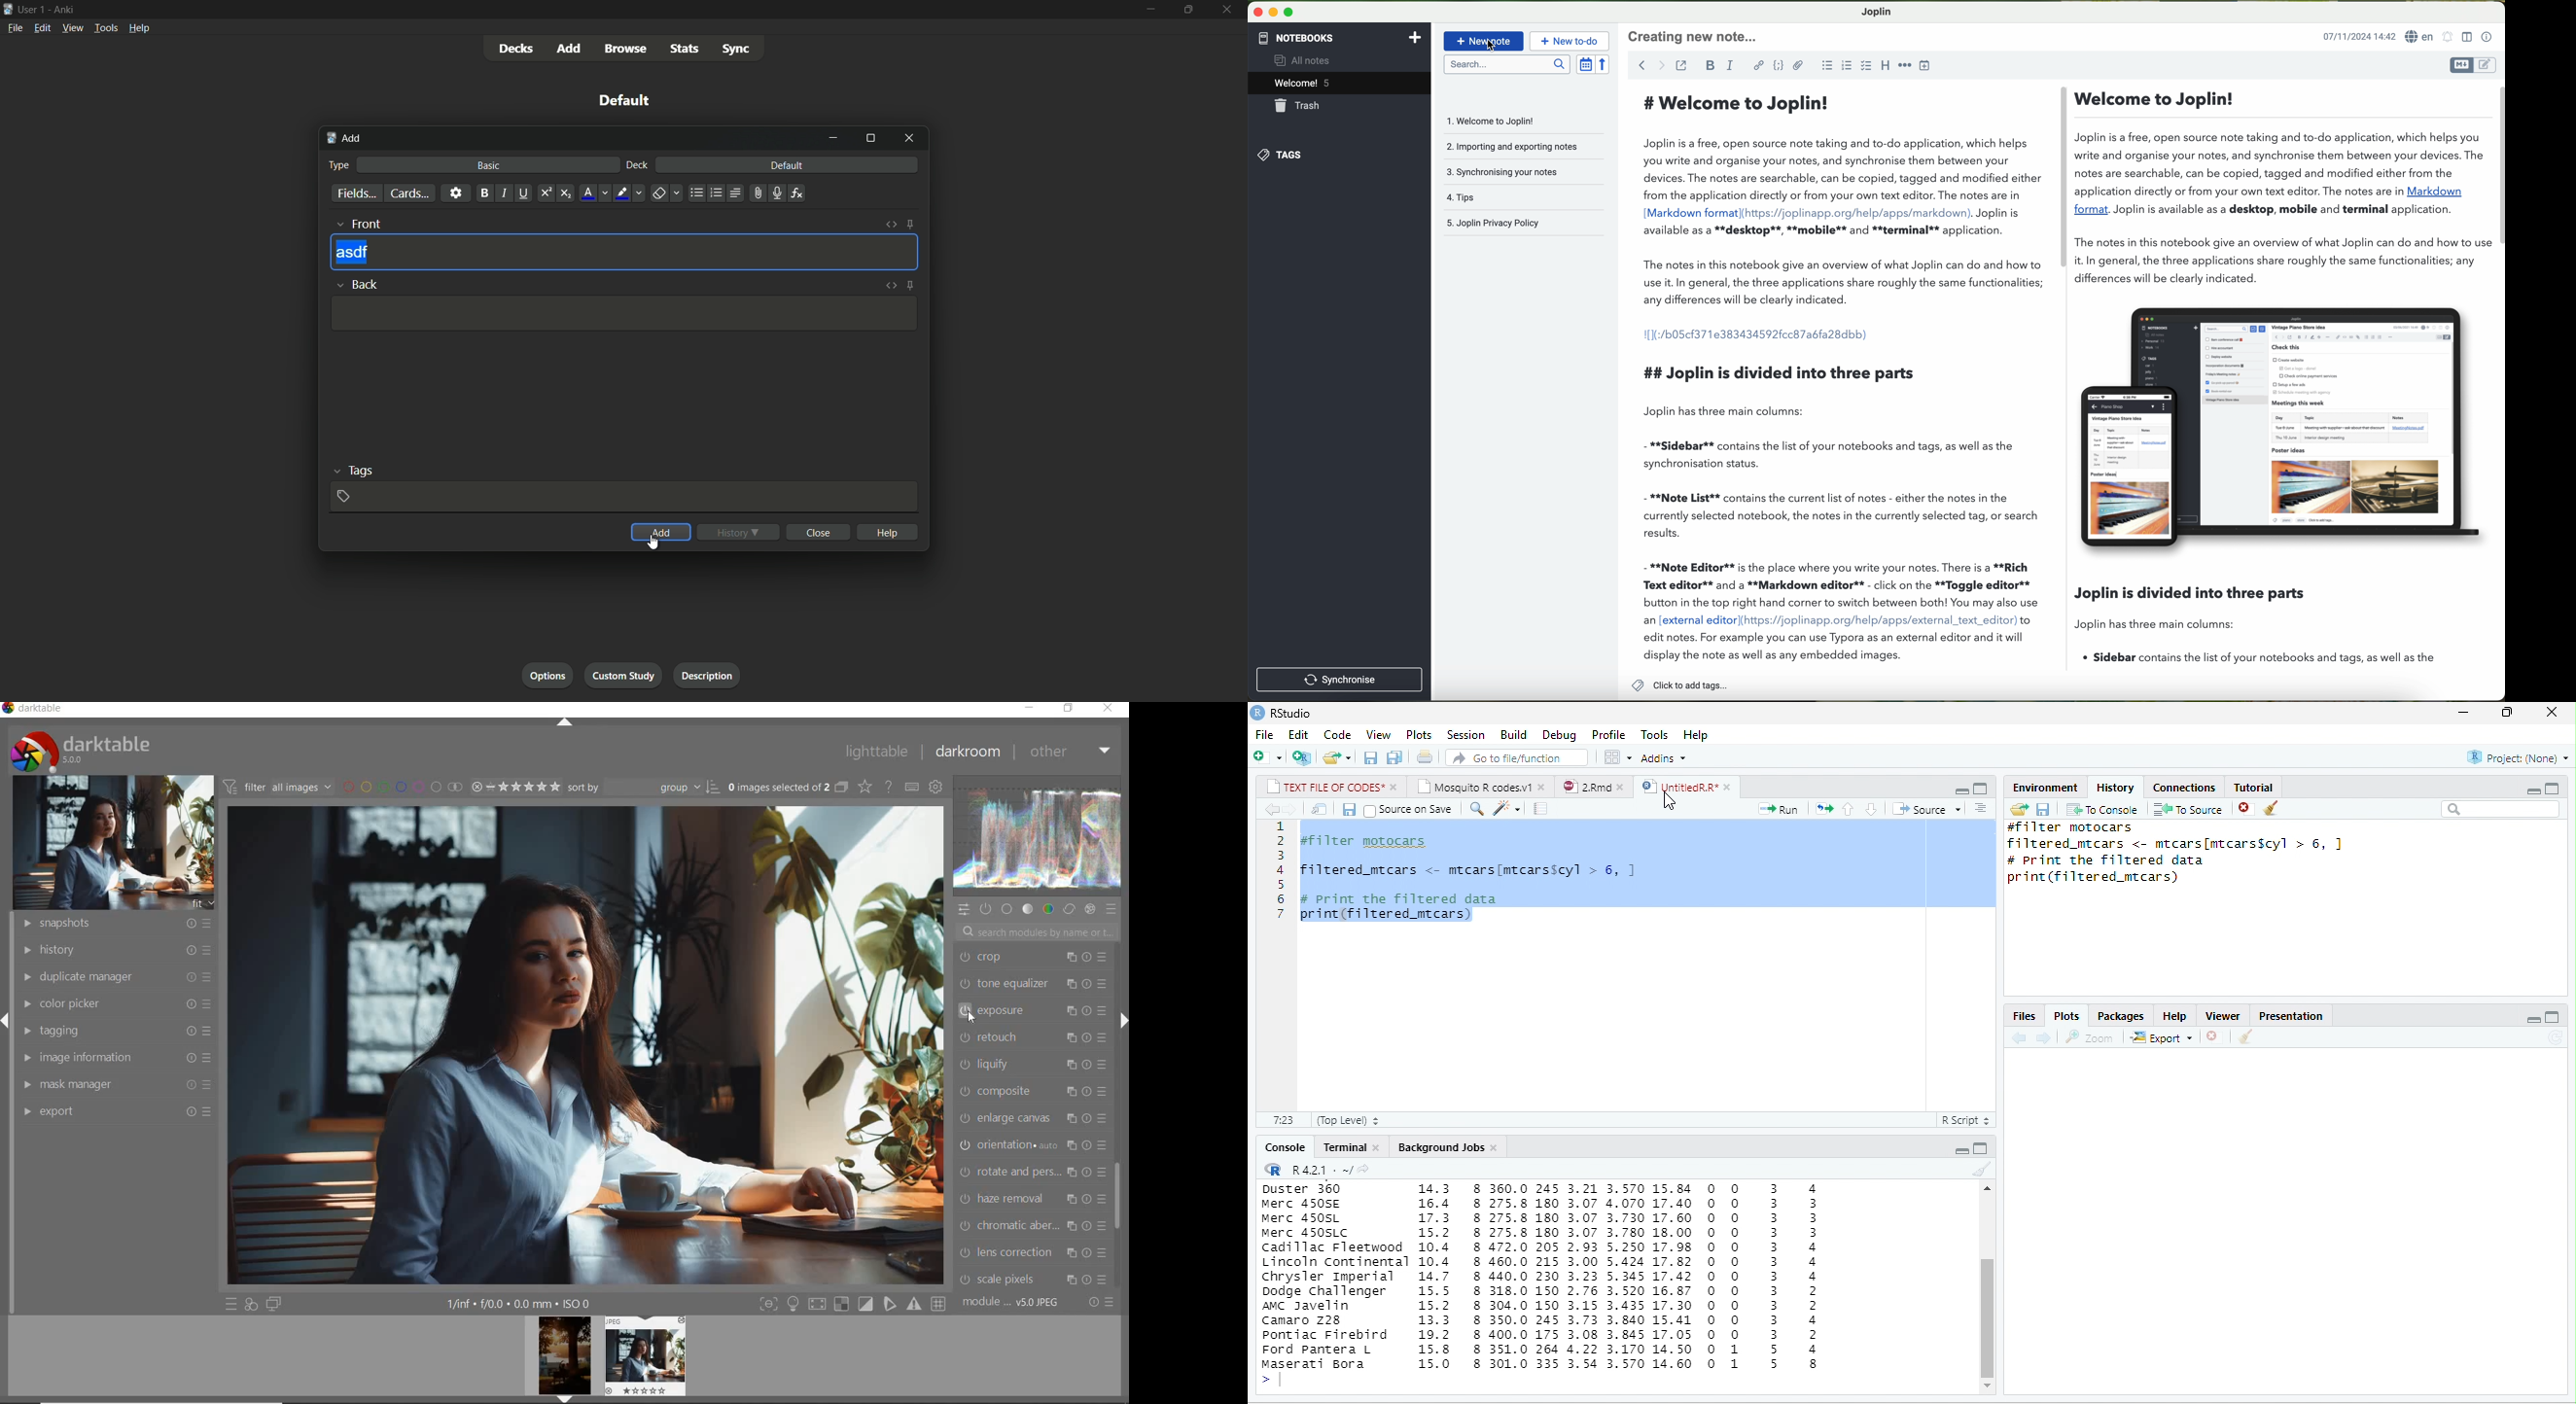 This screenshot has height=1428, width=2576. What do you see at coordinates (1571, 42) in the screenshot?
I see `new to-do` at bounding box center [1571, 42].